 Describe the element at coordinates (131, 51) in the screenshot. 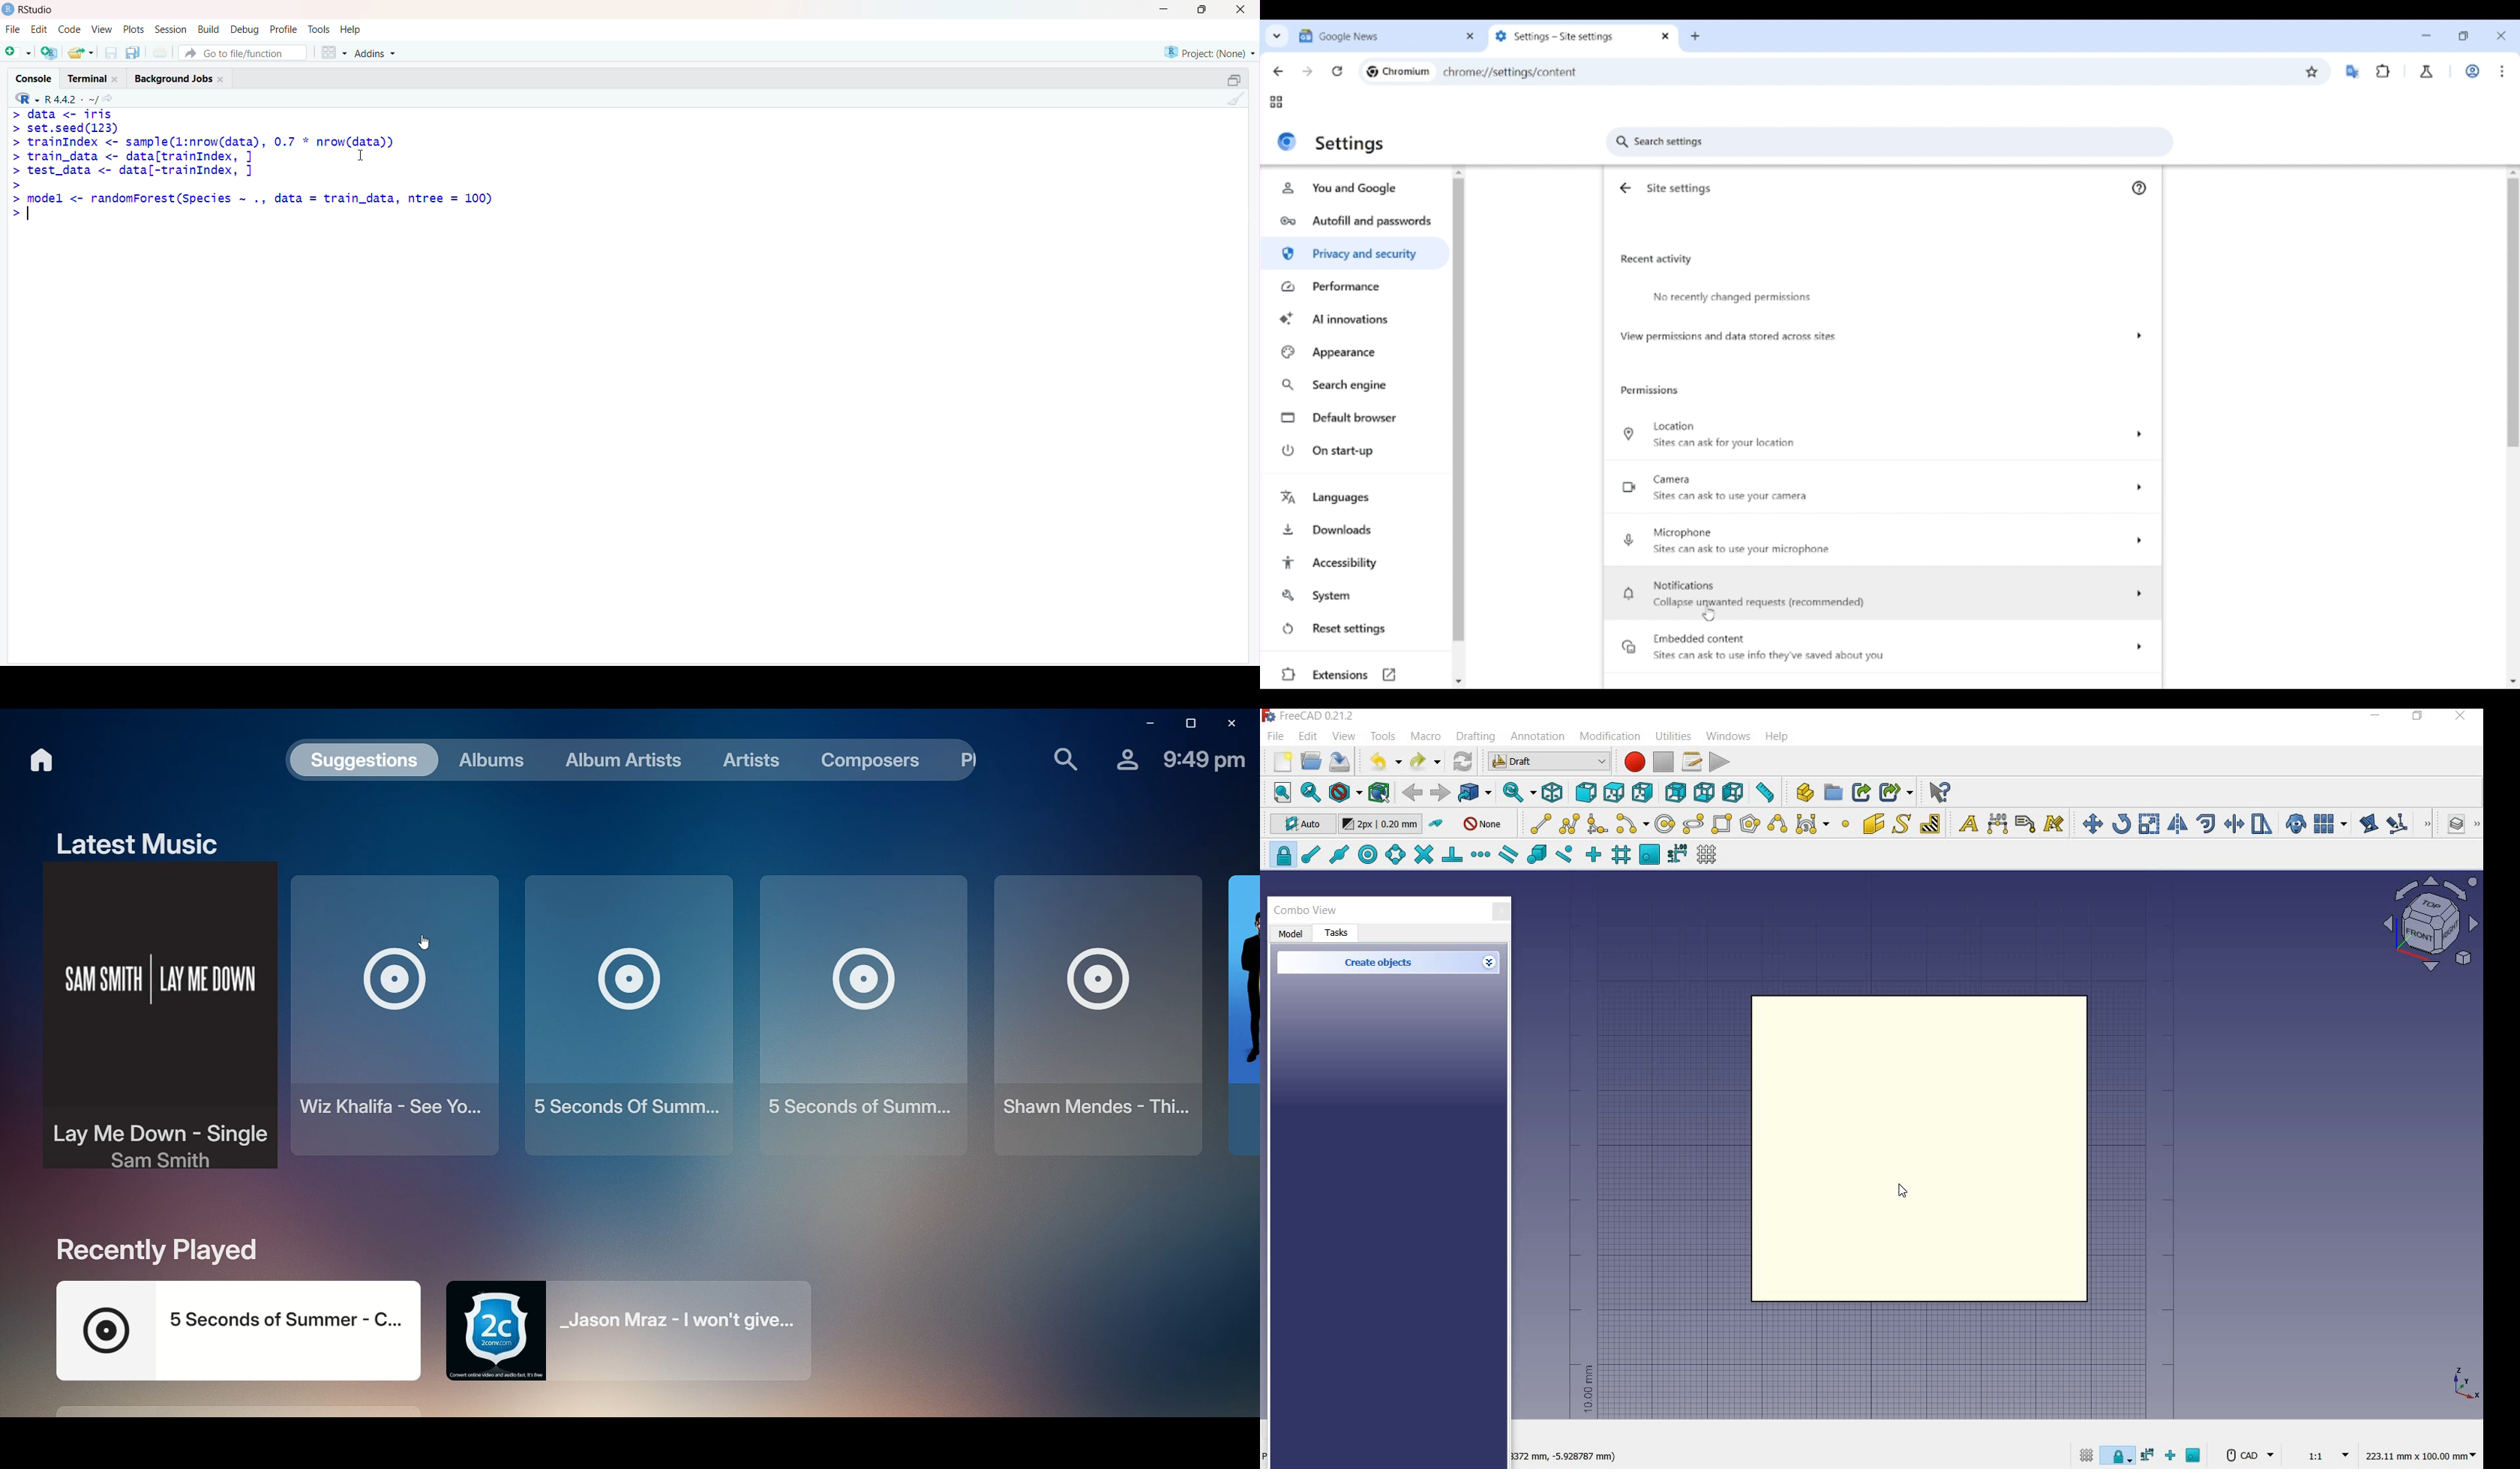

I see `Save all open documents (Ctrl + Alt + S)` at that location.